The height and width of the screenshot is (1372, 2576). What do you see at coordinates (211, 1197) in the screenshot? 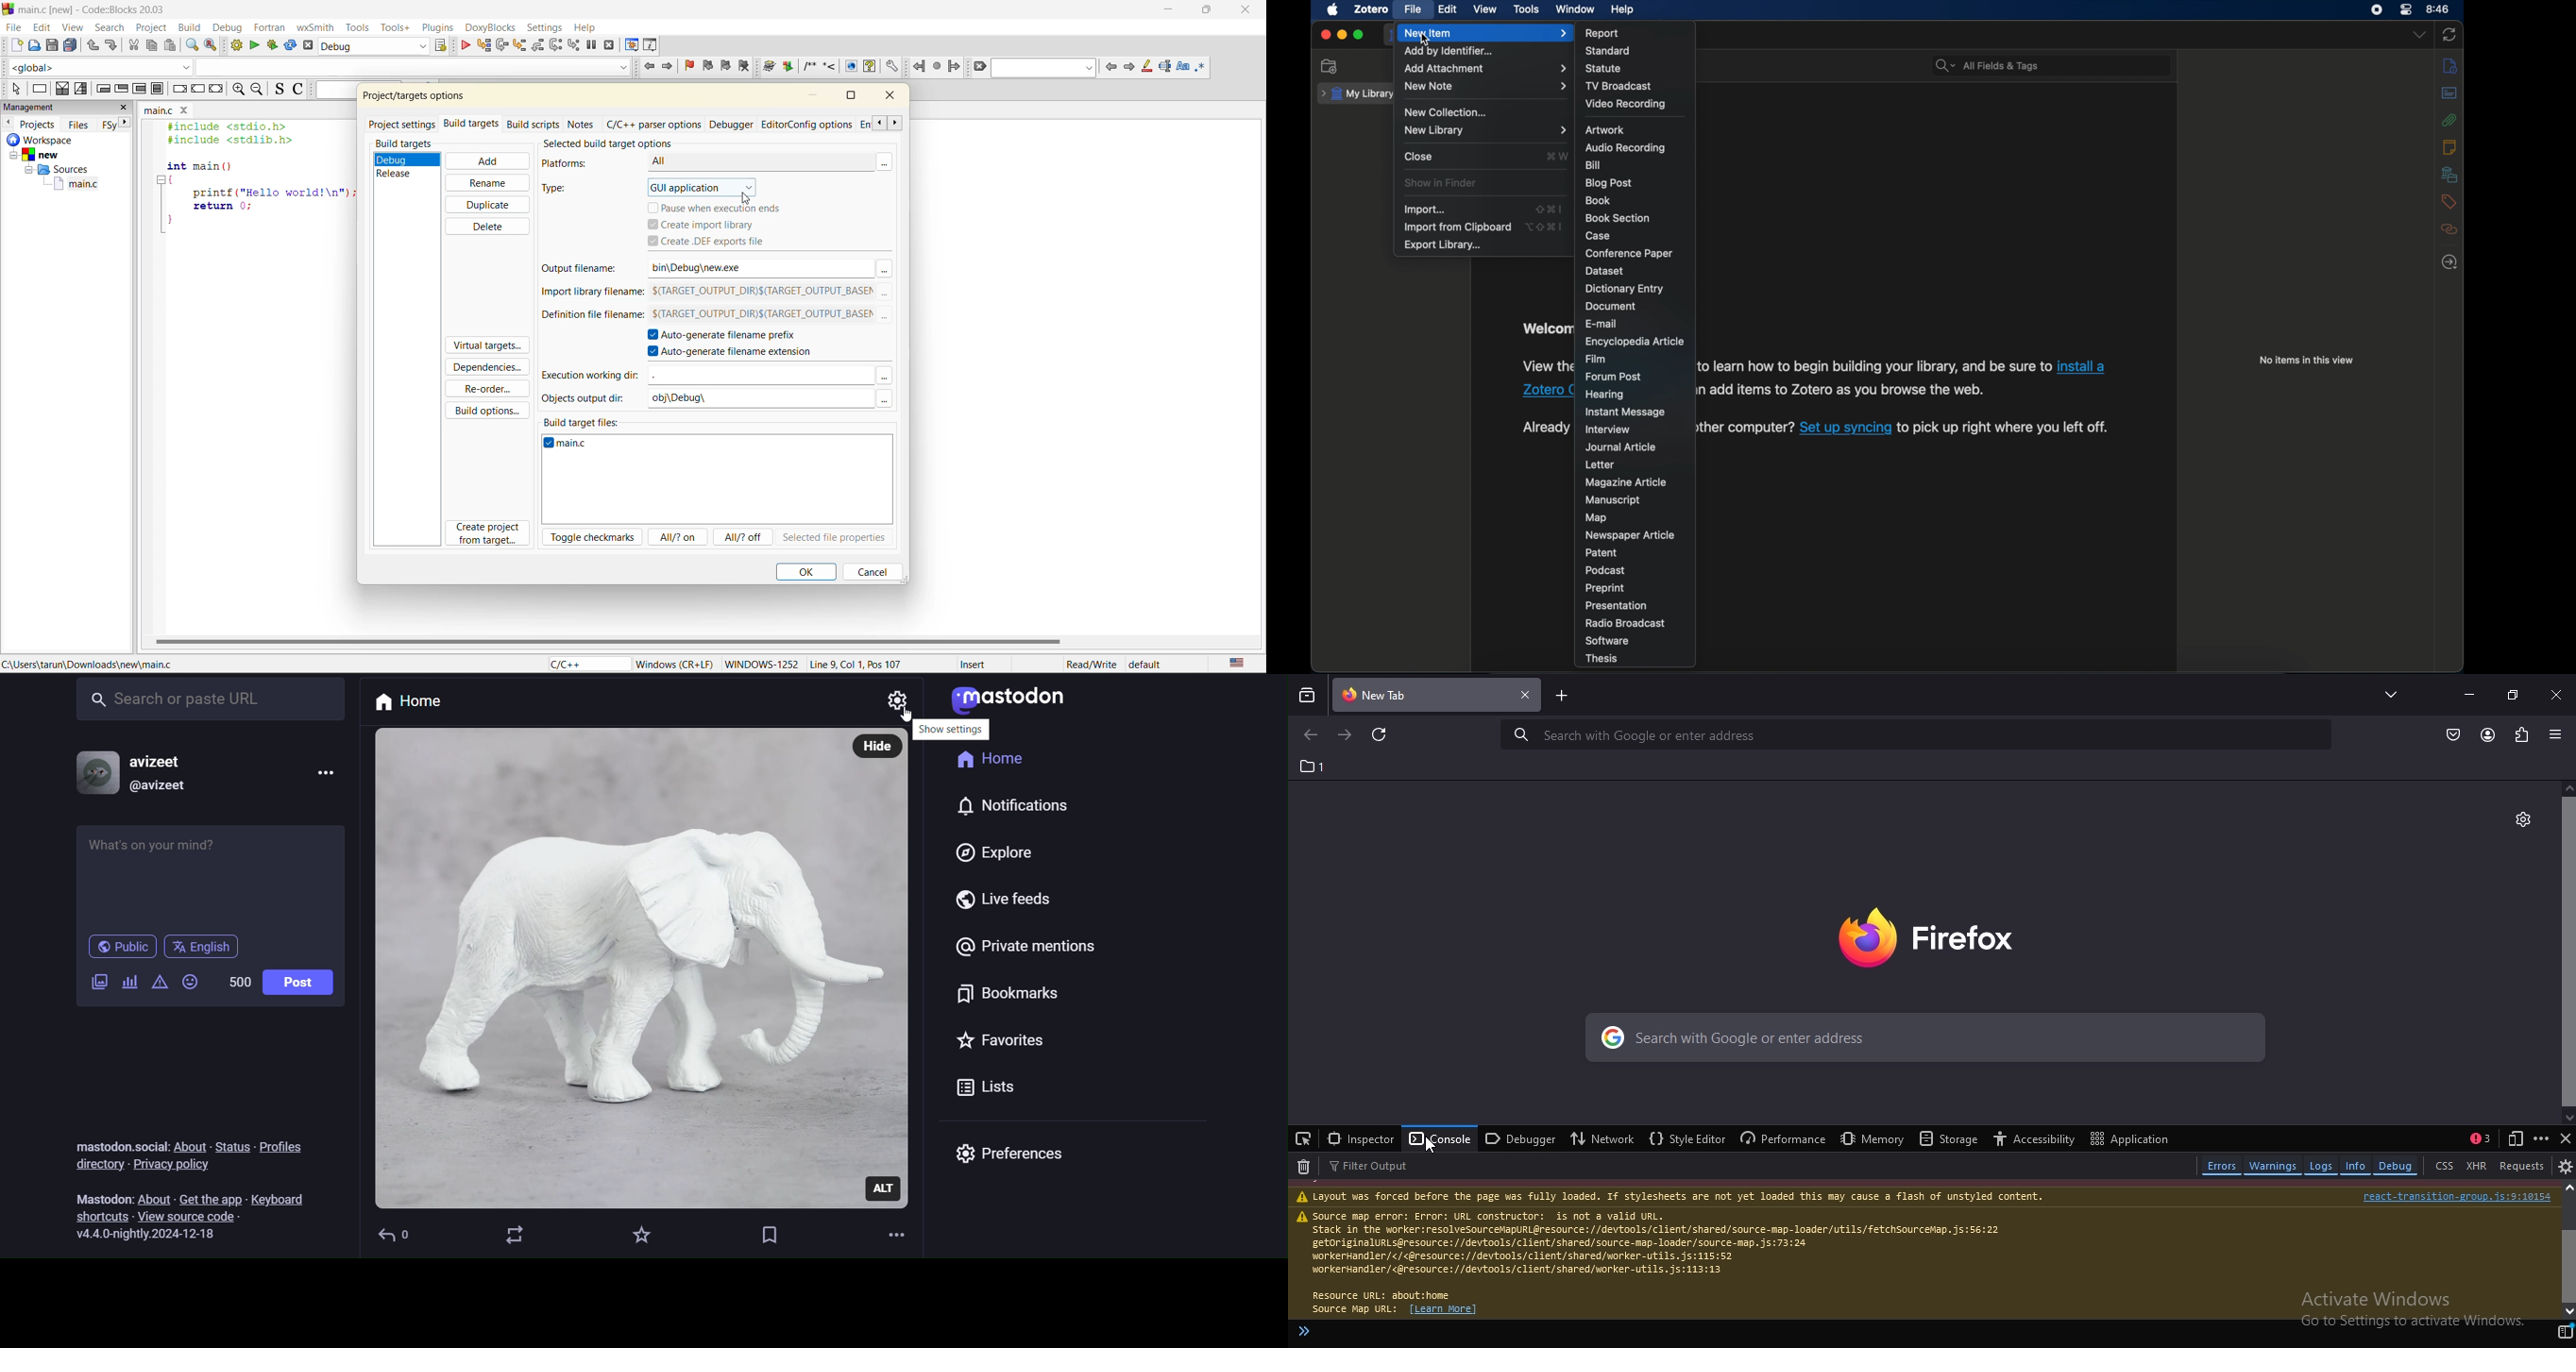
I see `Get the app` at bounding box center [211, 1197].